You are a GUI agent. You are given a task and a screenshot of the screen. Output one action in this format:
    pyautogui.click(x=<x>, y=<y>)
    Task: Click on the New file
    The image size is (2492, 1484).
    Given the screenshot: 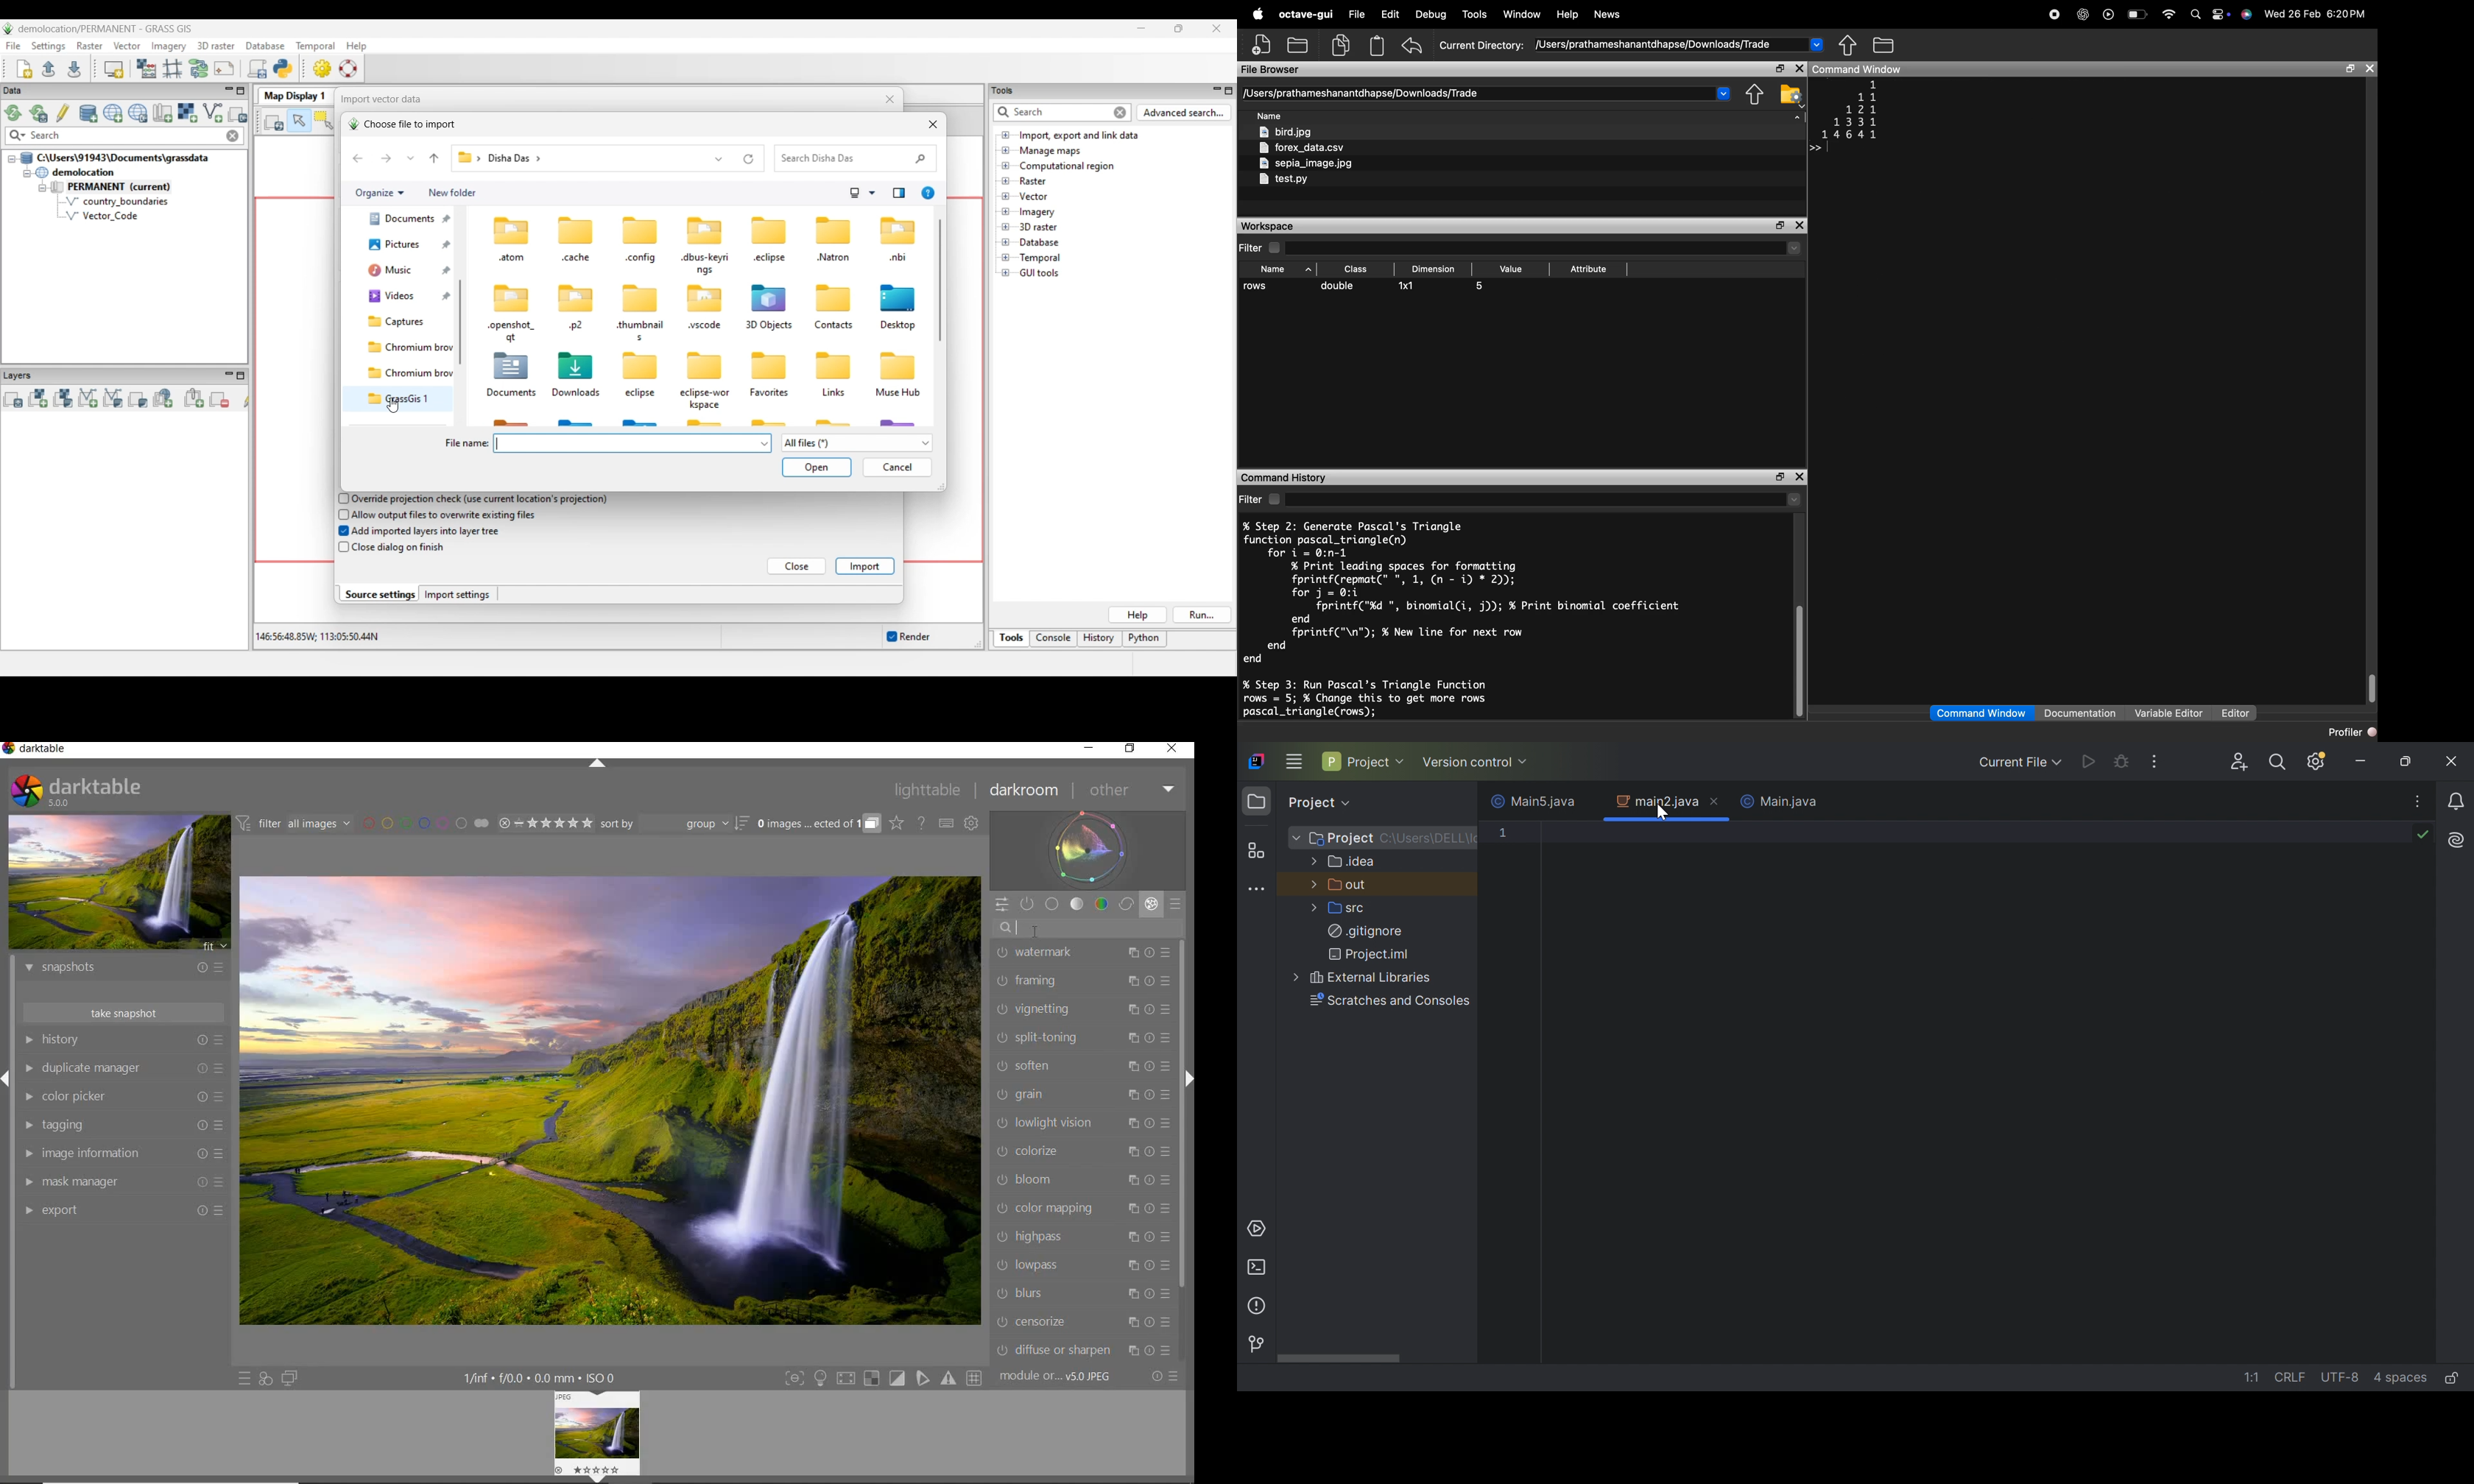 What is the action you would take?
    pyautogui.click(x=1261, y=44)
    